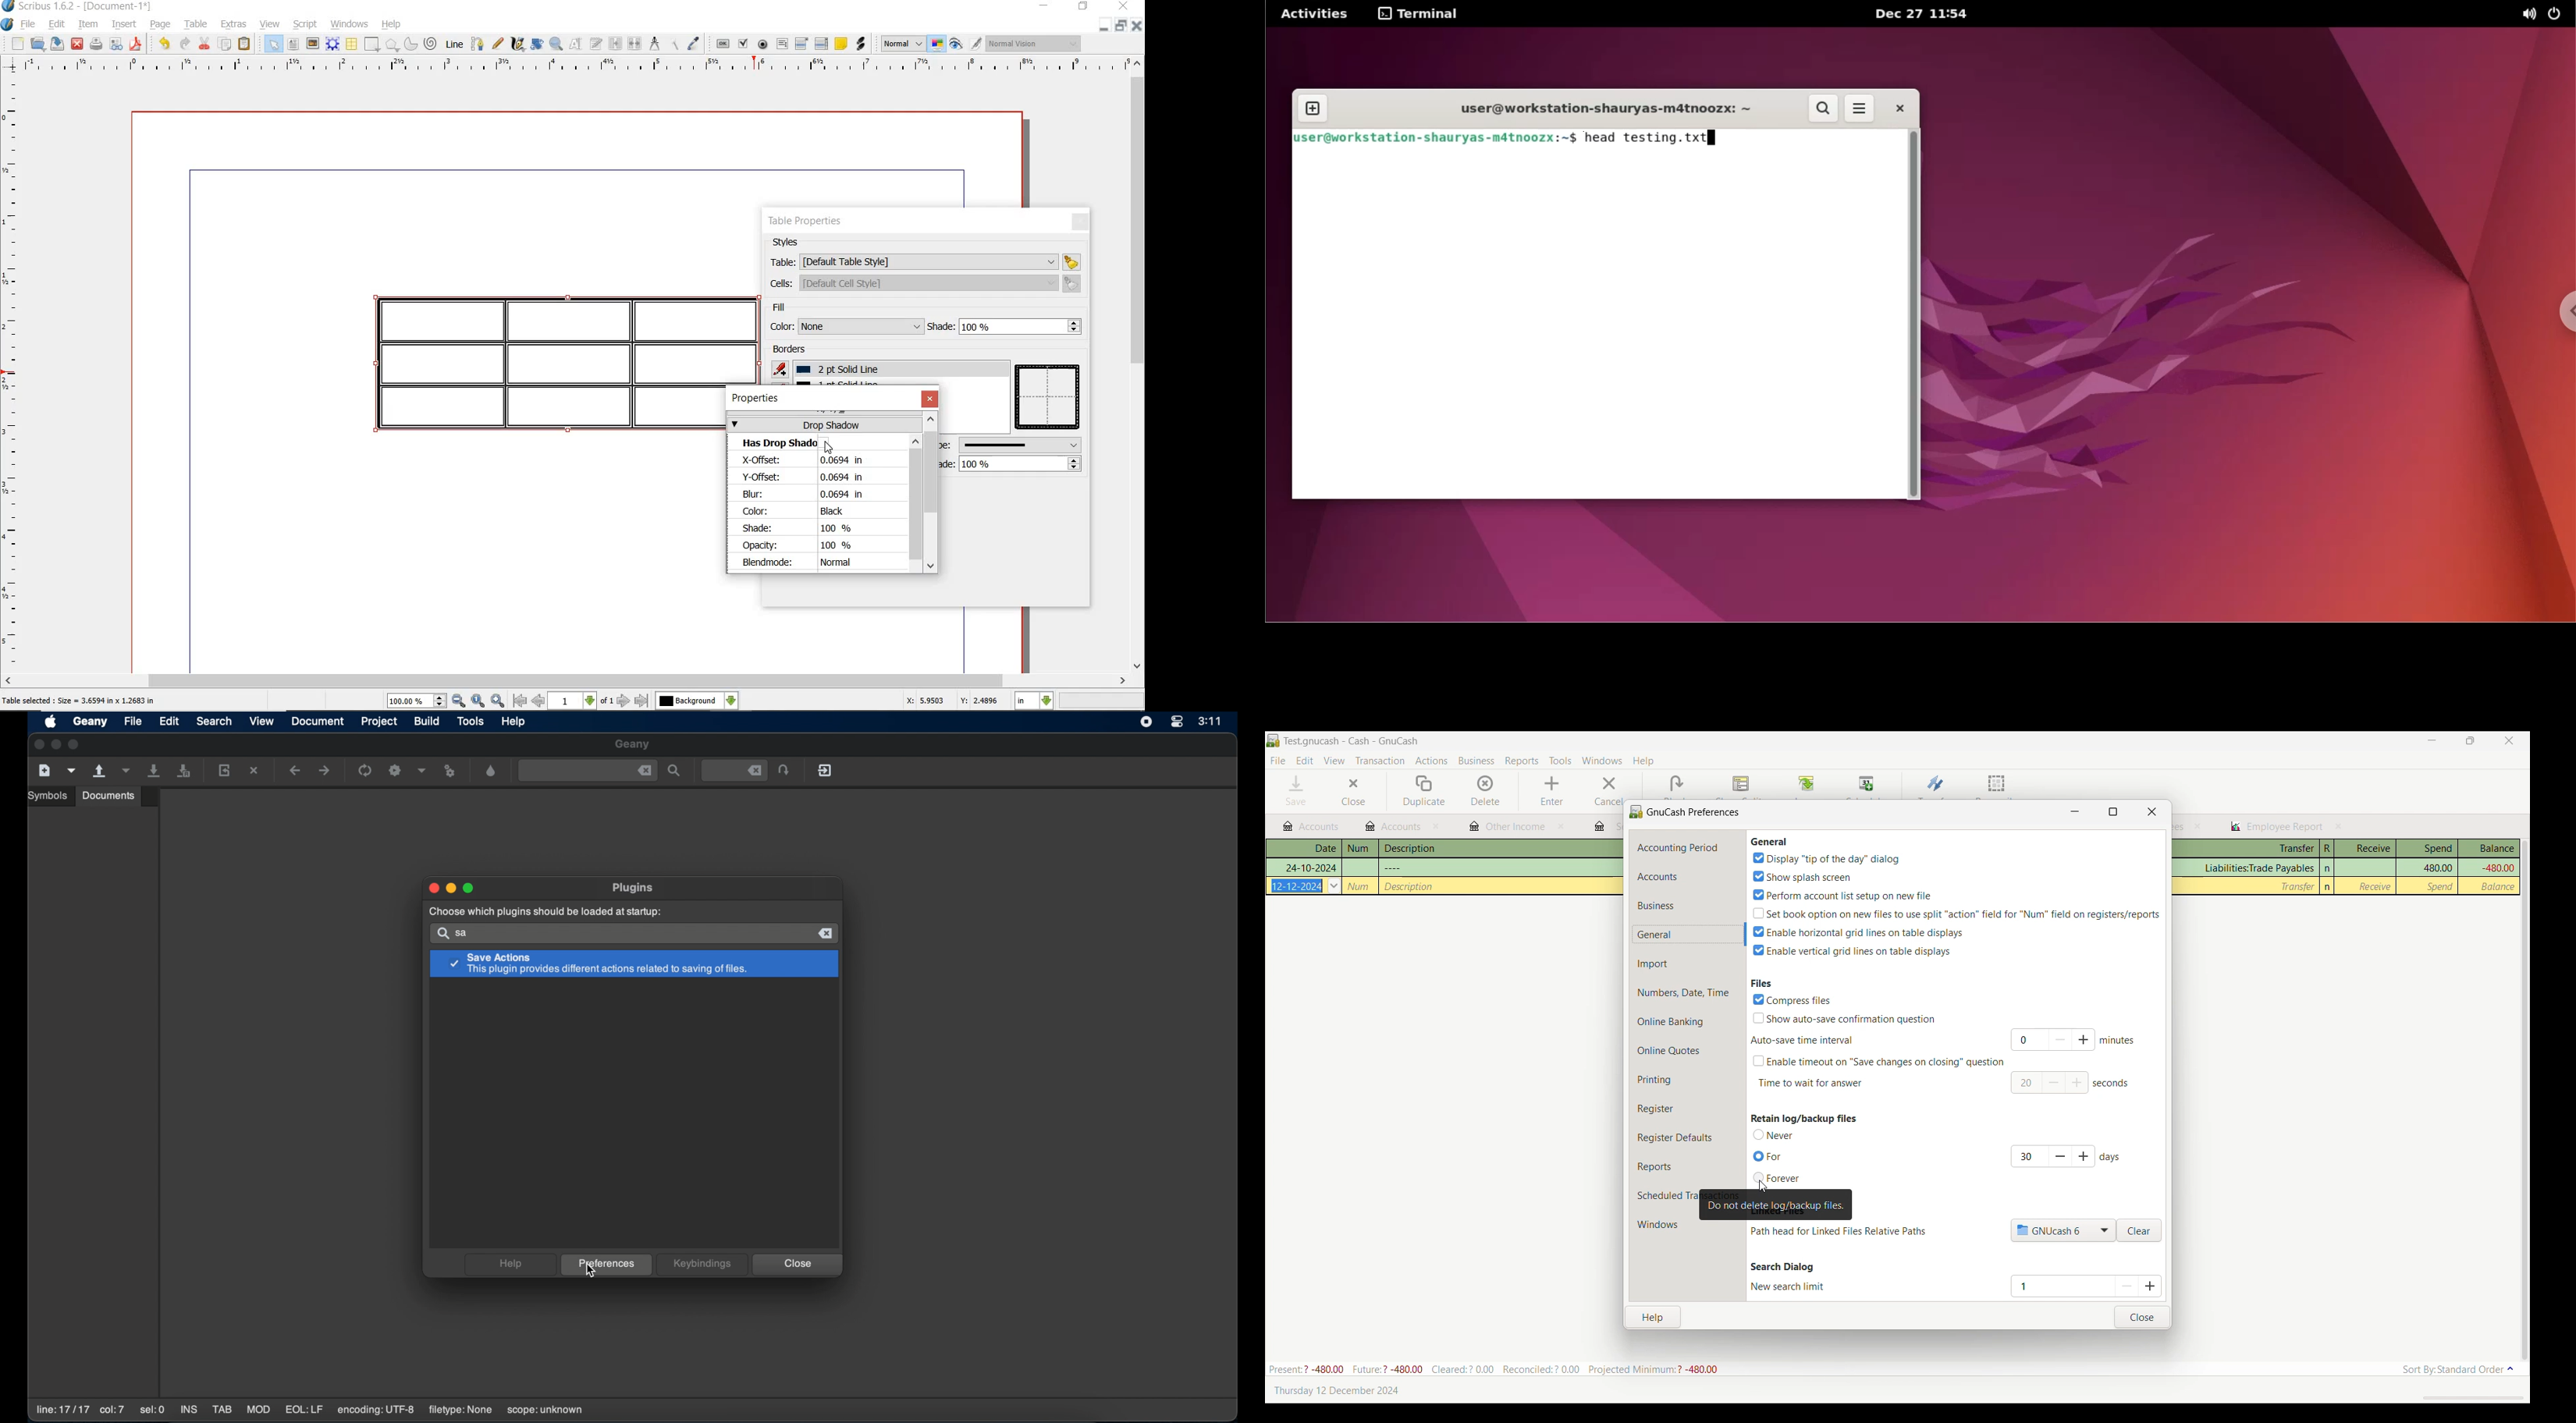 This screenshot has width=2576, height=1428. What do you see at coordinates (1006, 326) in the screenshot?
I see `shade` at bounding box center [1006, 326].